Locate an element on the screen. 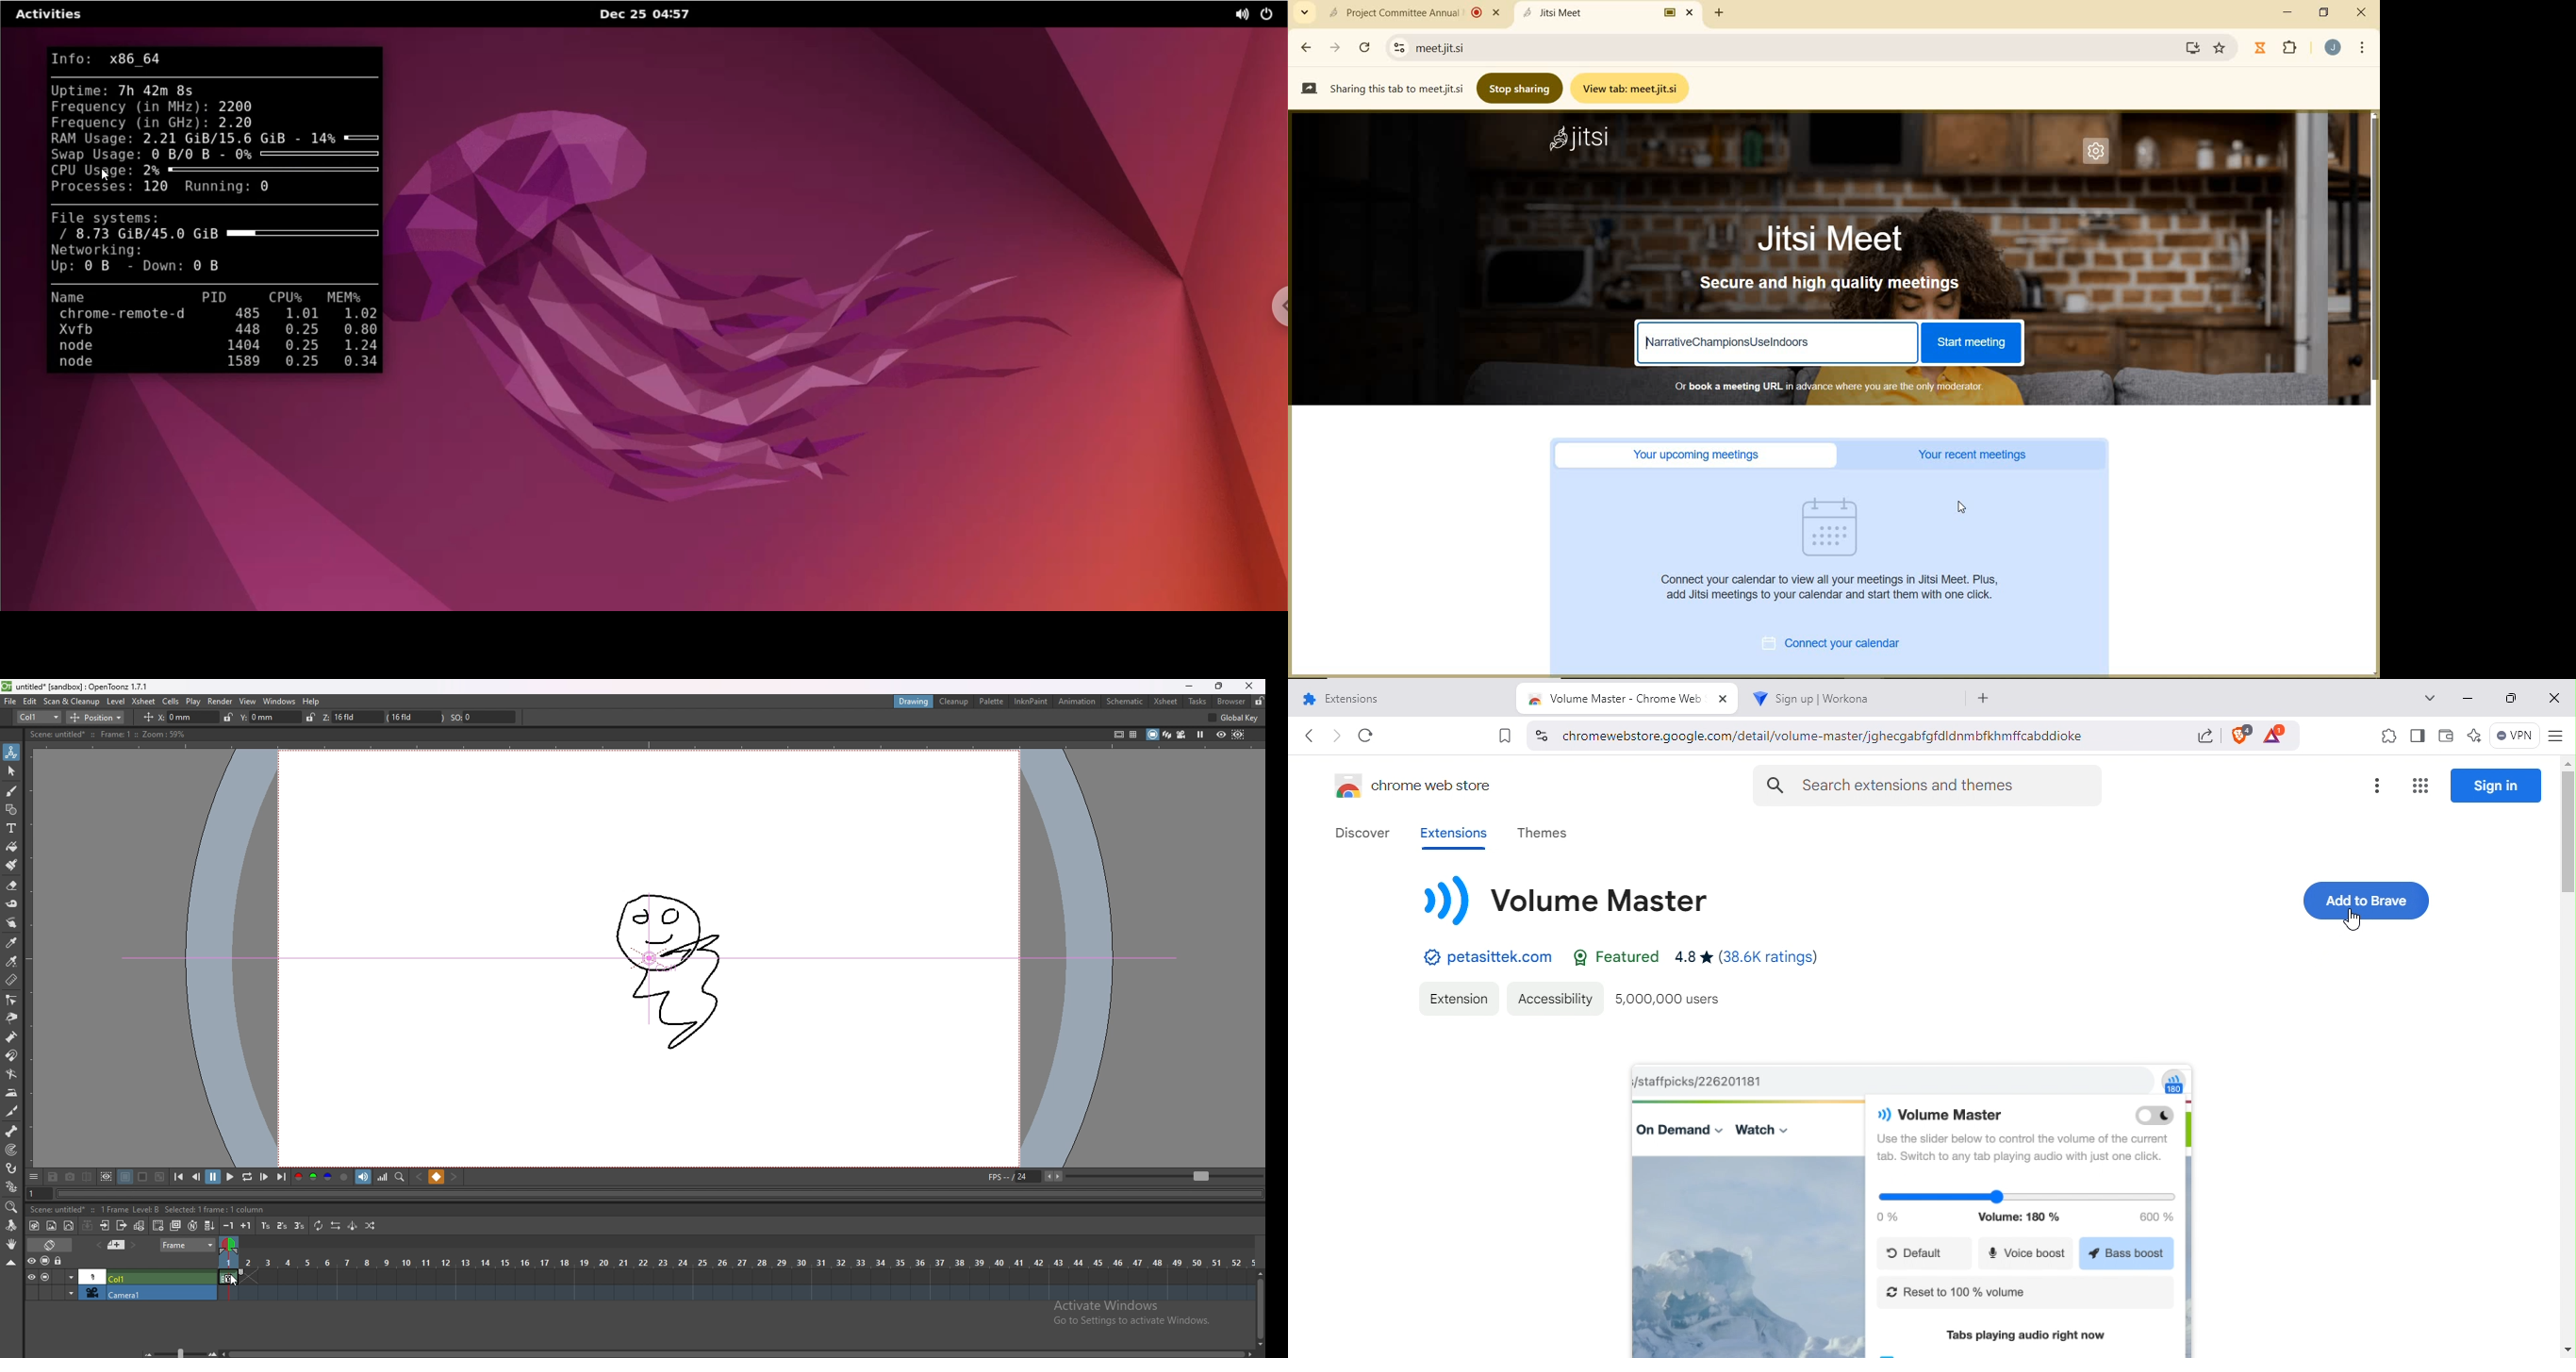 This screenshot has height=1372, width=2576. close sub xsheet is located at coordinates (121, 1225).